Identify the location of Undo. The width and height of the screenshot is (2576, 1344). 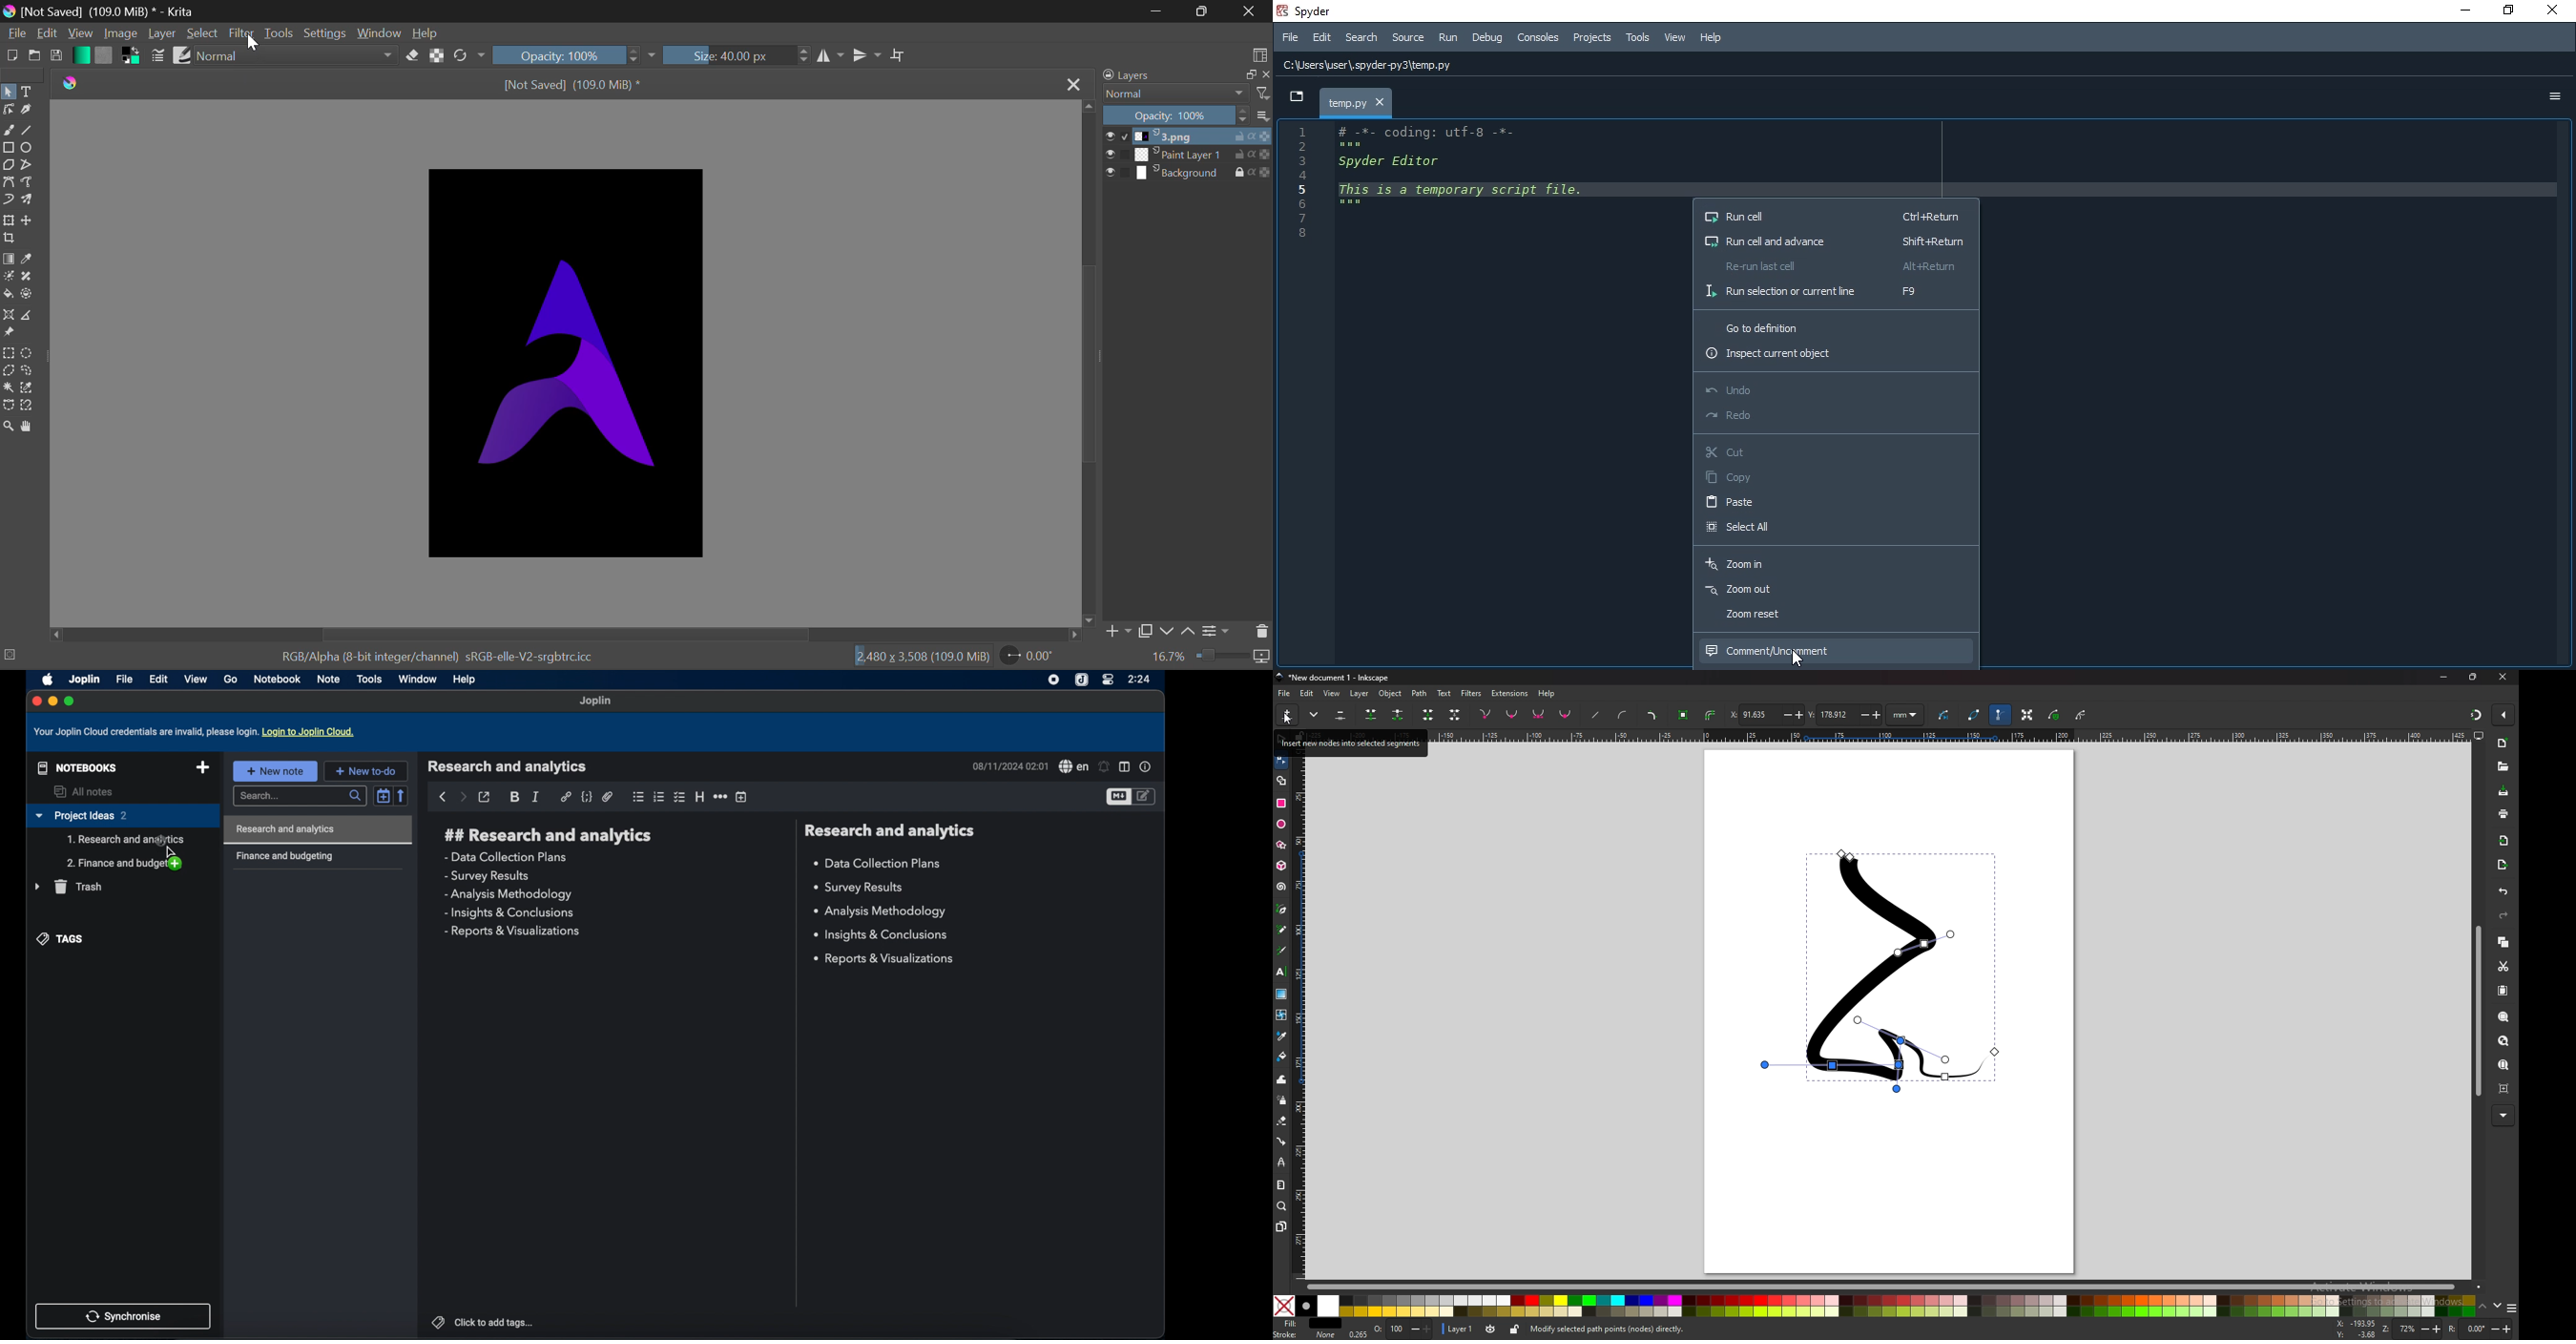
(1835, 390).